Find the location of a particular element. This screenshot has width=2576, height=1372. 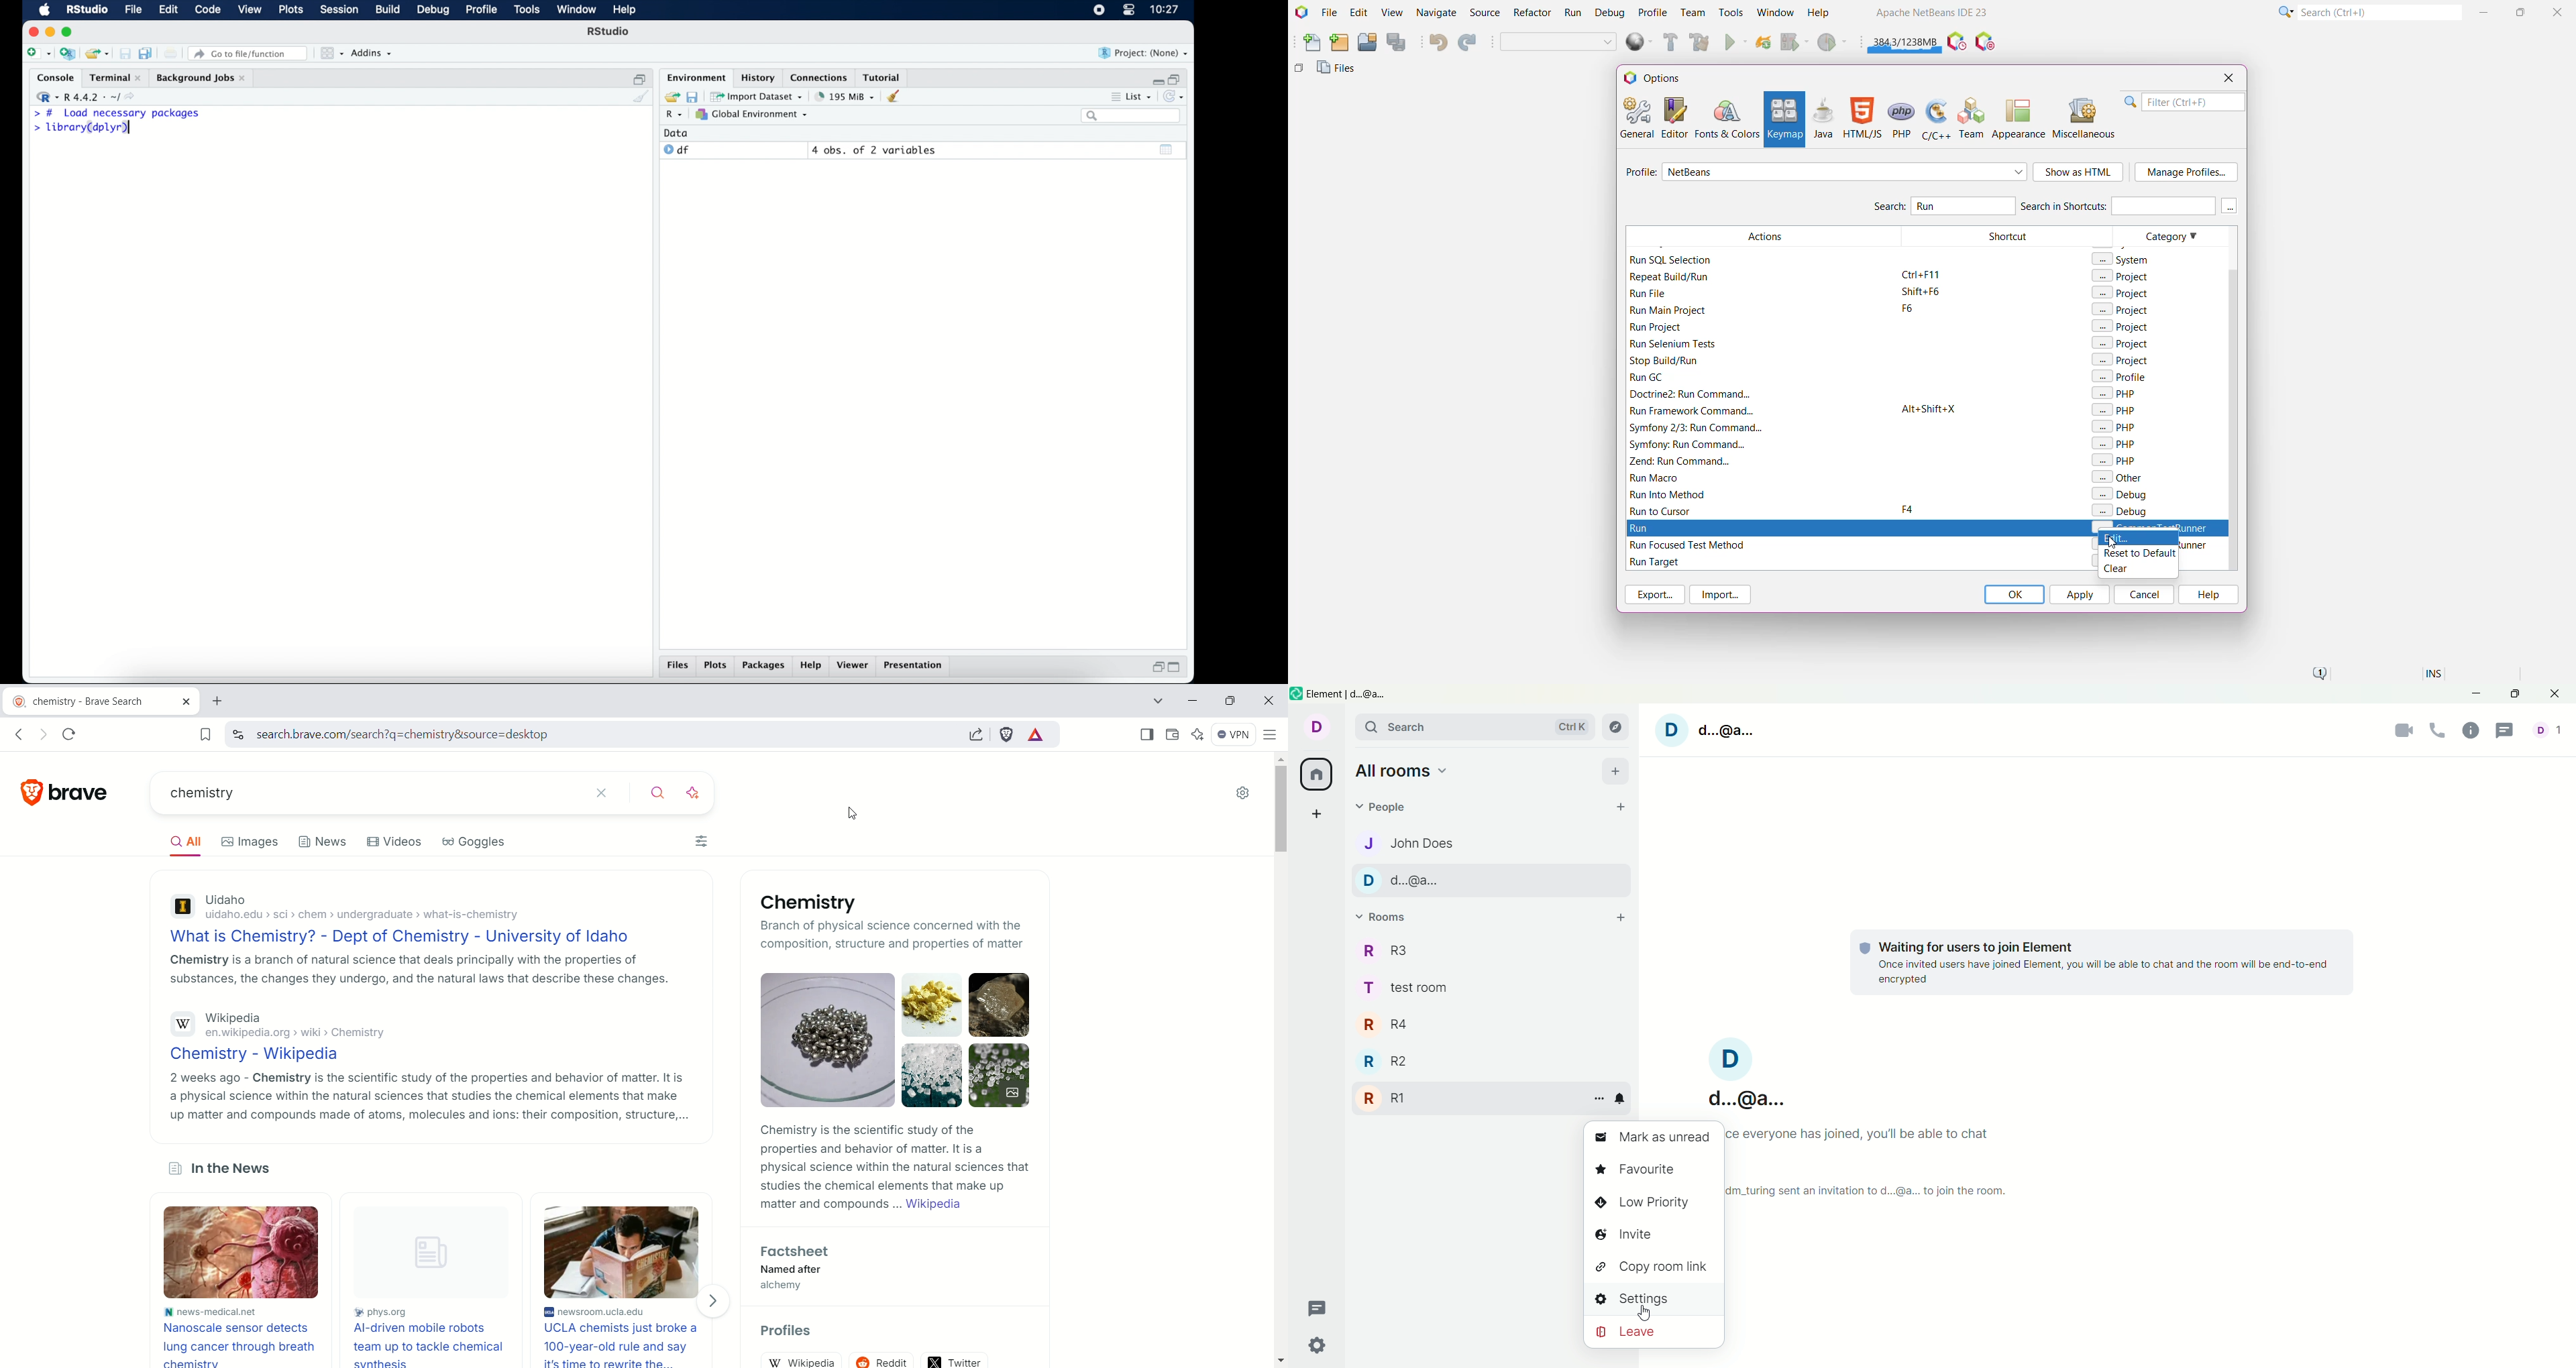

Im_turing sent an invitation to d...@a... to join the room. is located at coordinates (1870, 1193).